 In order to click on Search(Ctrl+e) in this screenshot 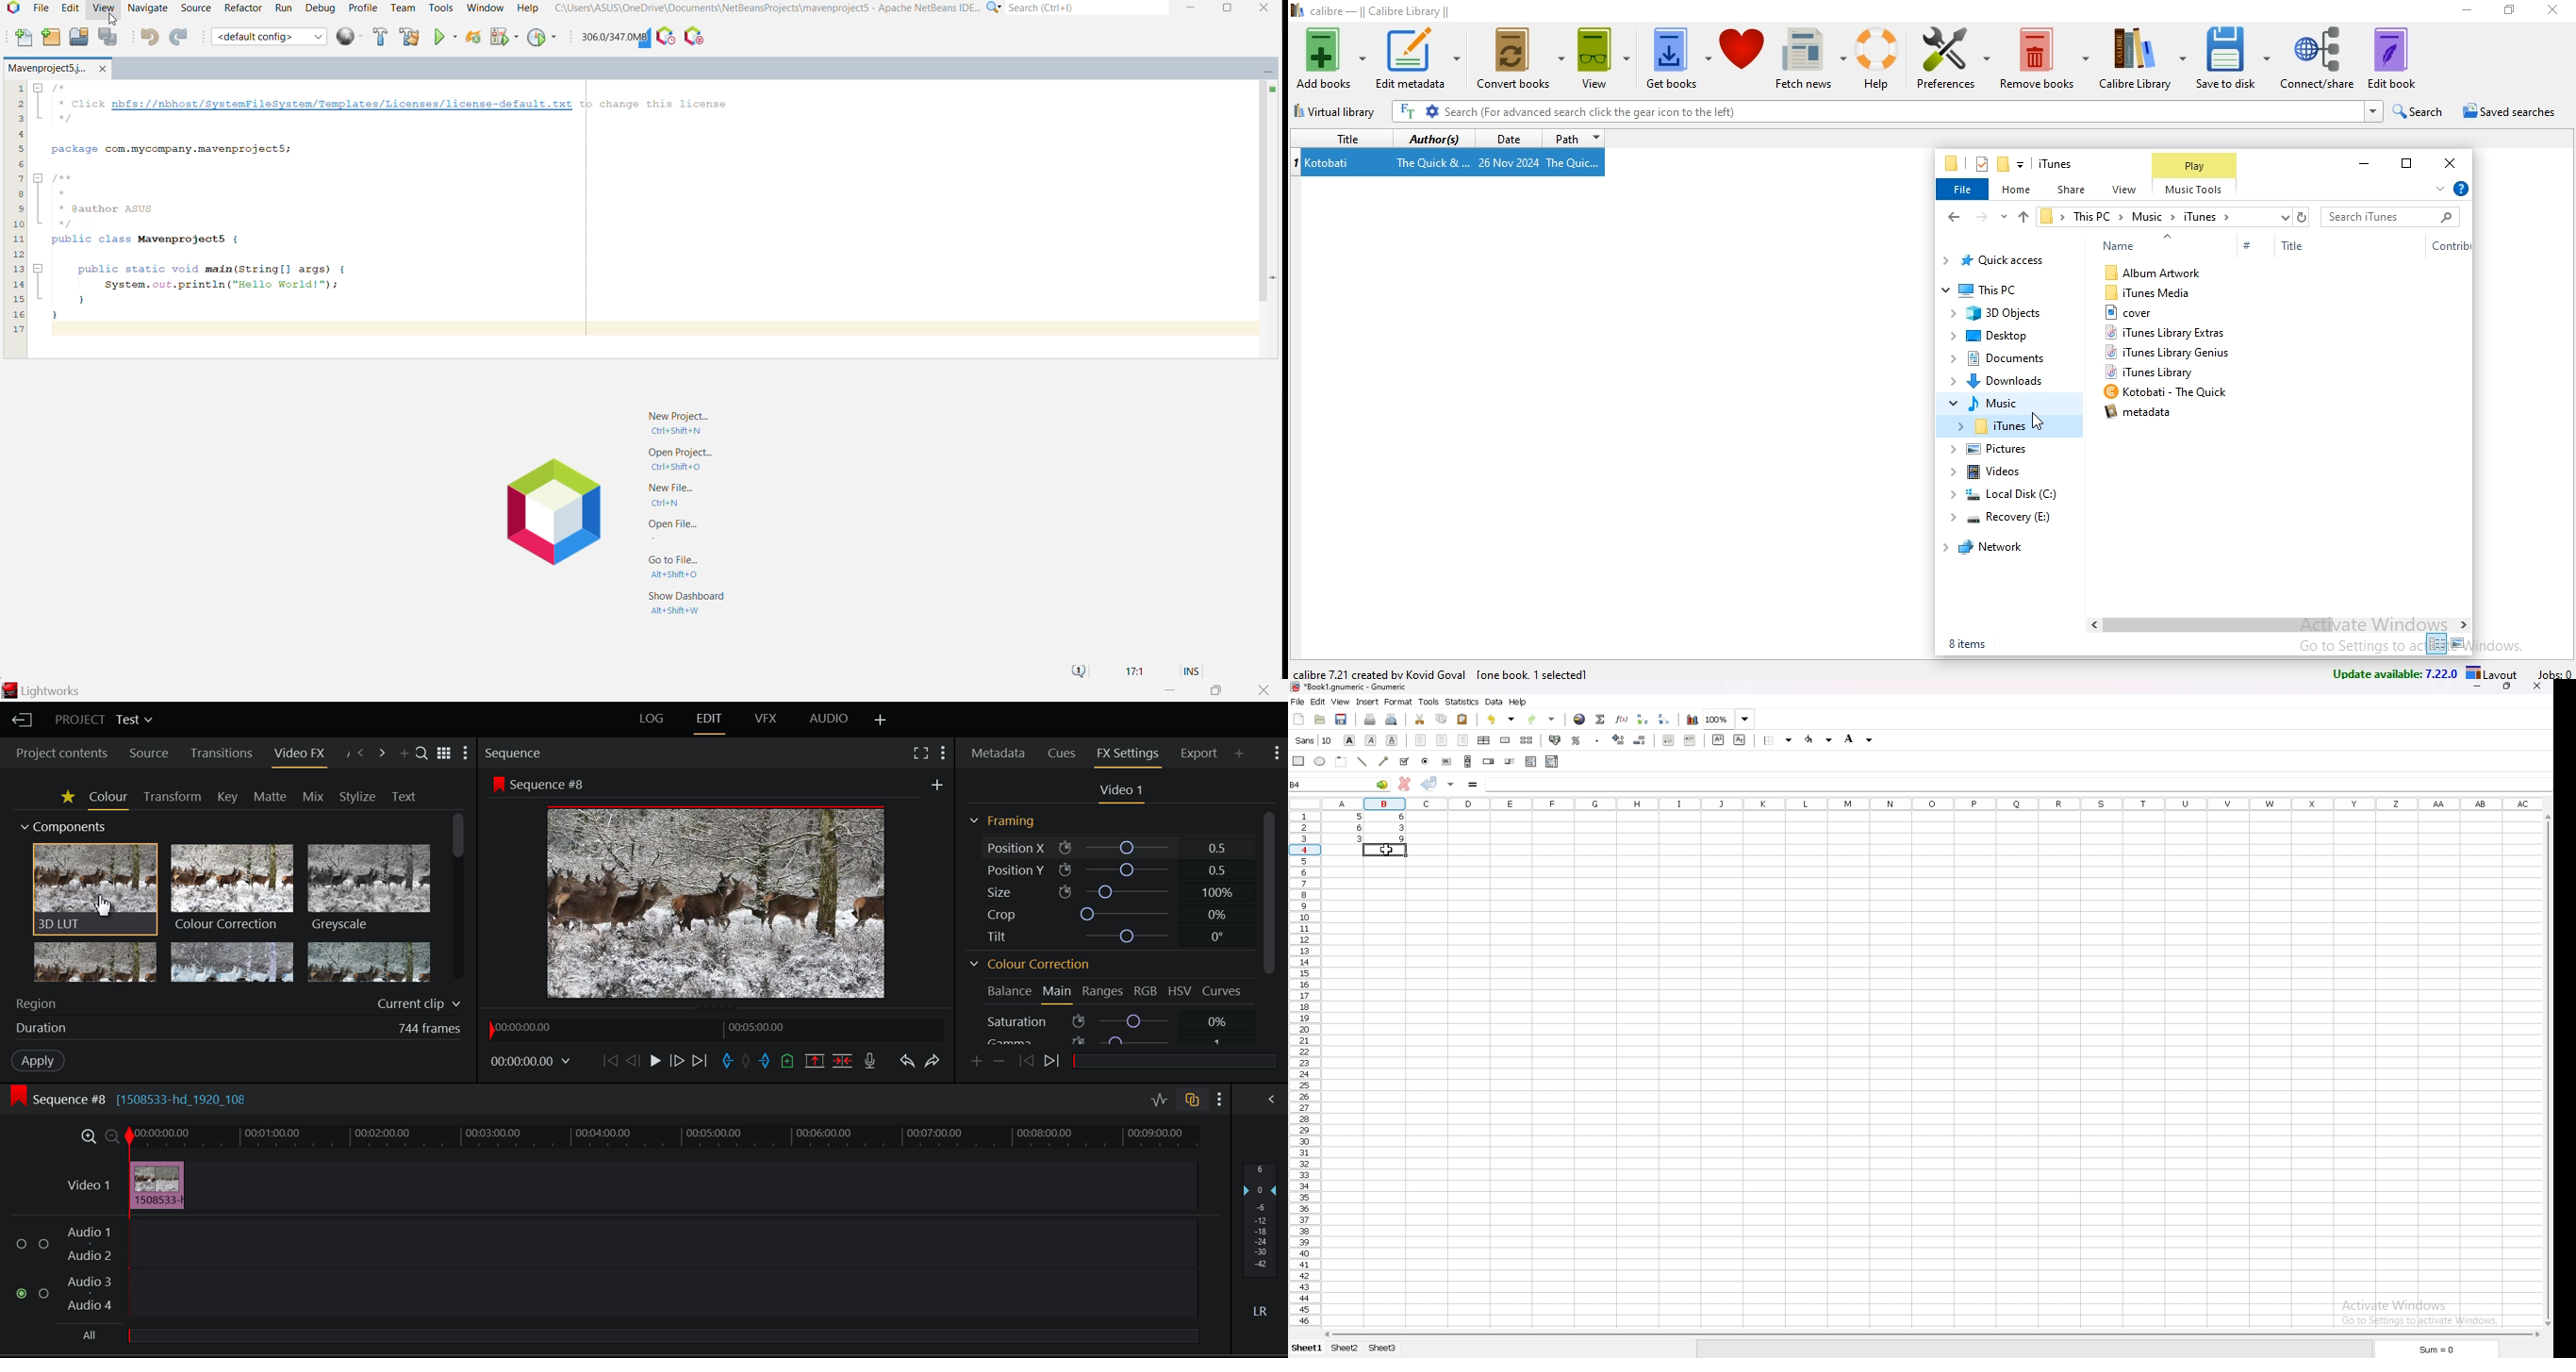, I will do `click(1090, 8)`.